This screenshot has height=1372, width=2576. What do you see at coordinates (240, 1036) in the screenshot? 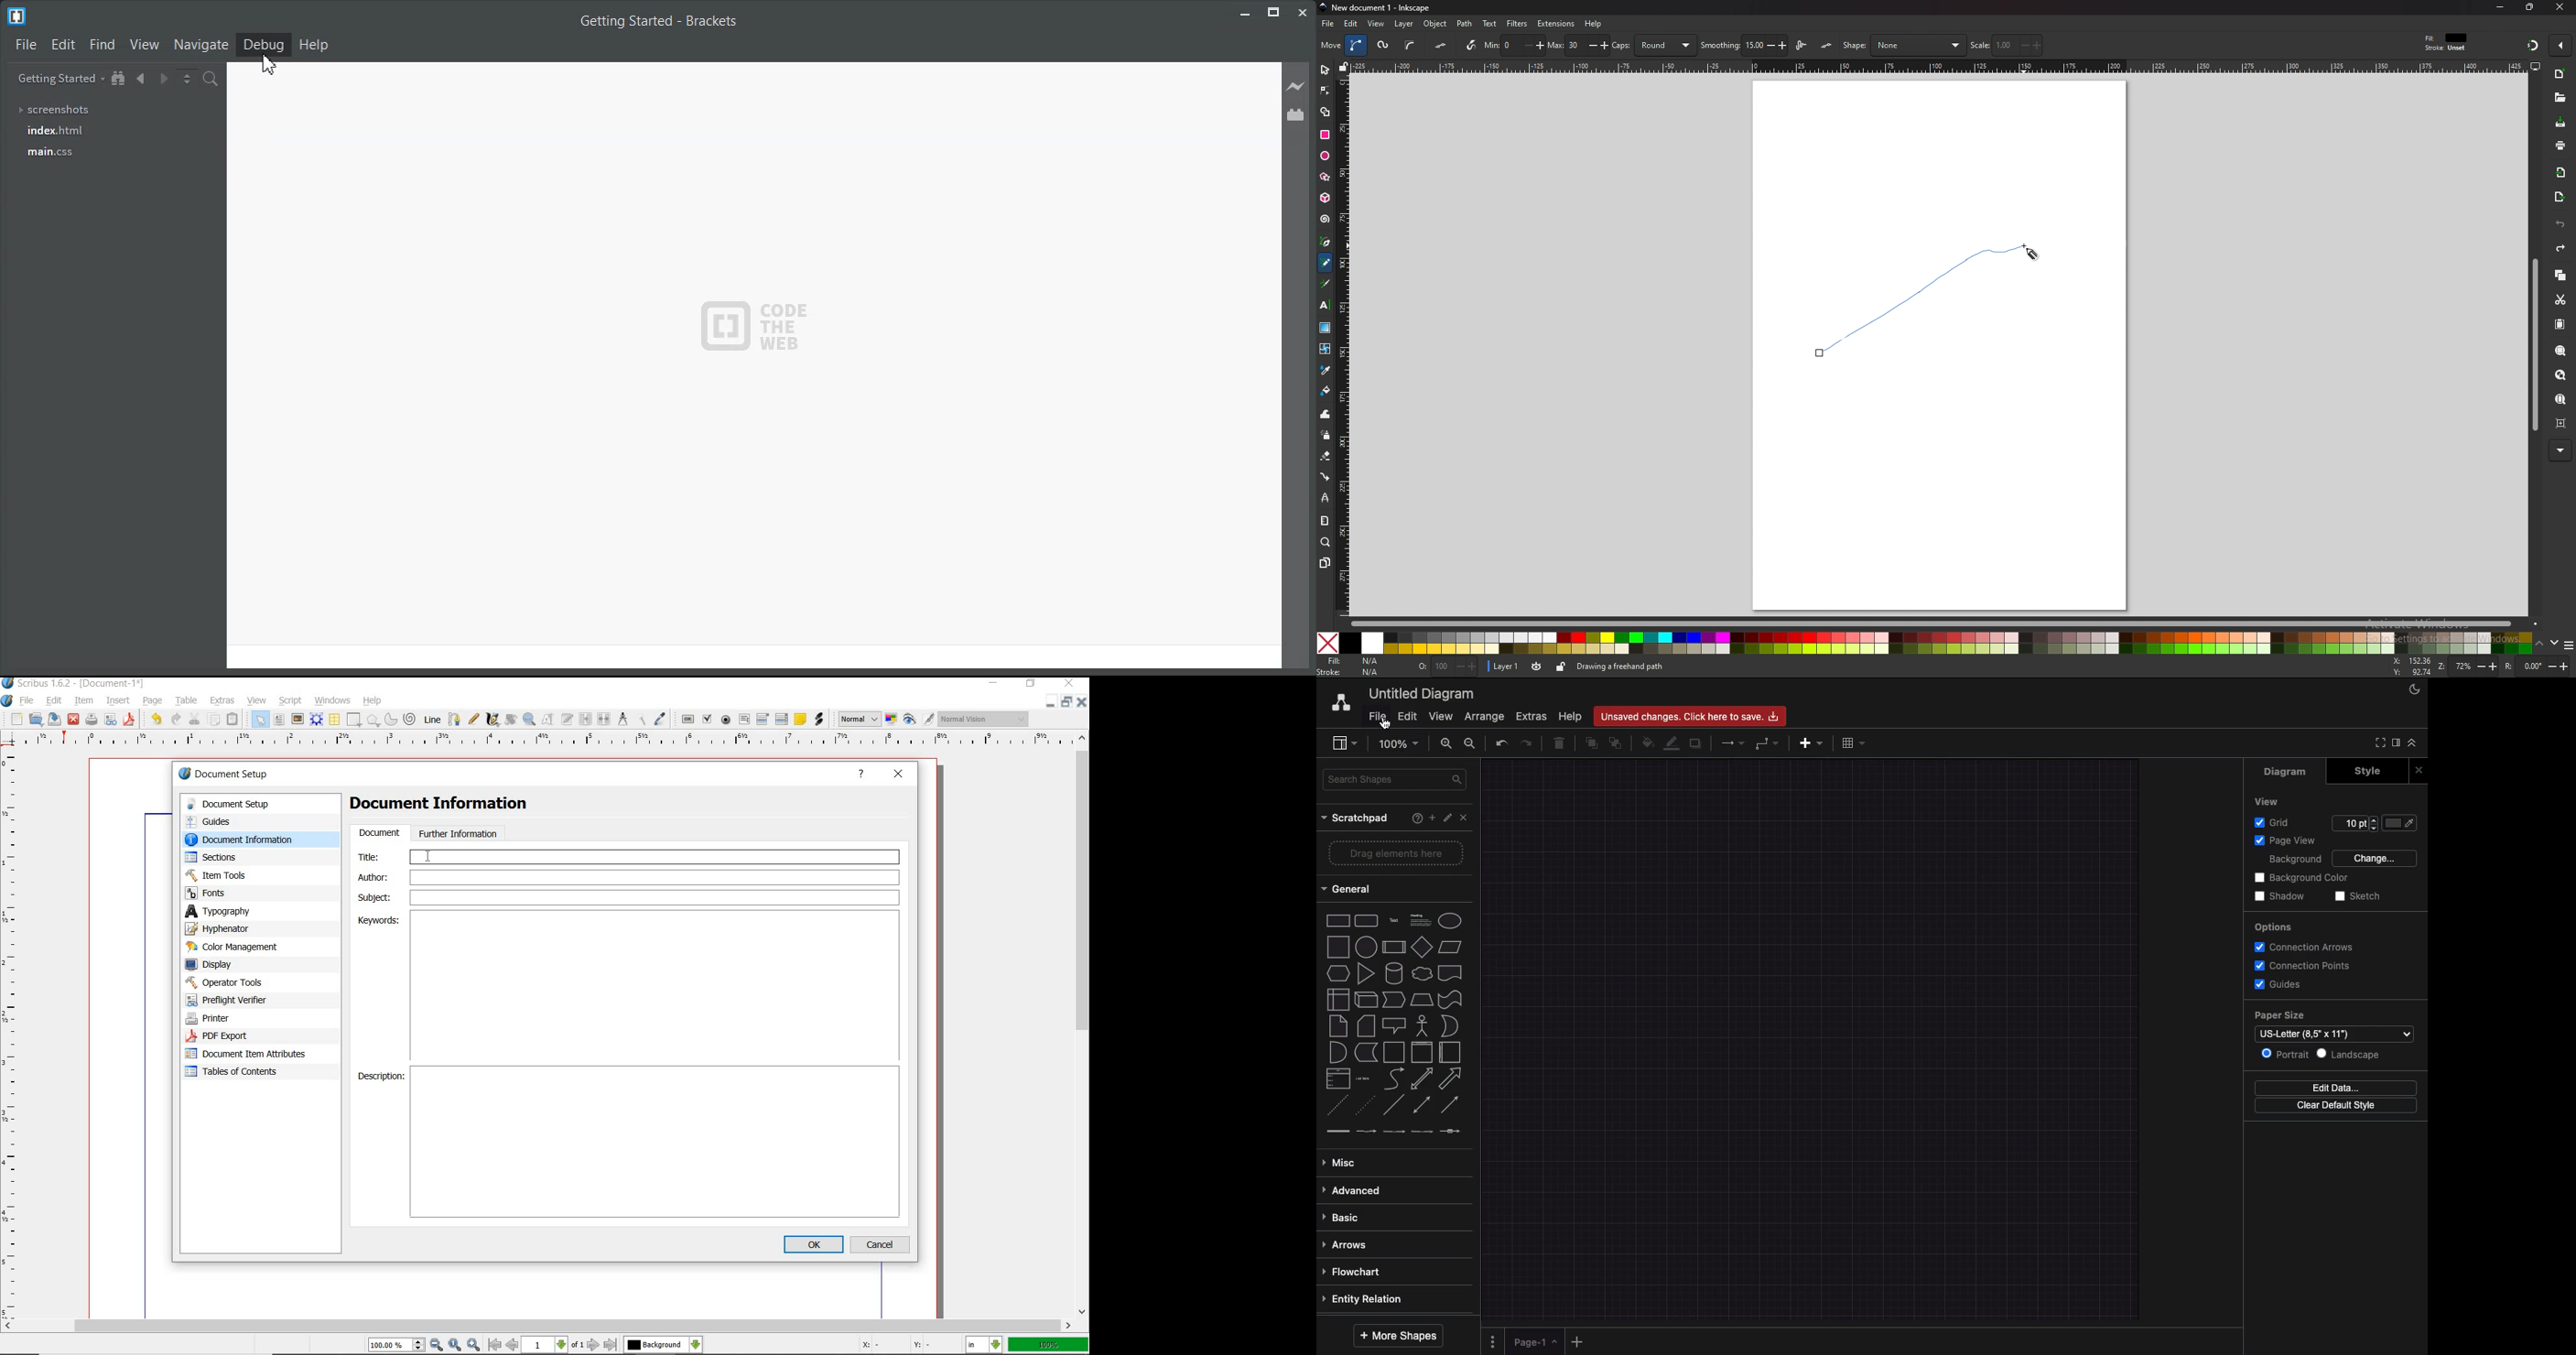
I see `PDF Export` at bounding box center [240, 1036].